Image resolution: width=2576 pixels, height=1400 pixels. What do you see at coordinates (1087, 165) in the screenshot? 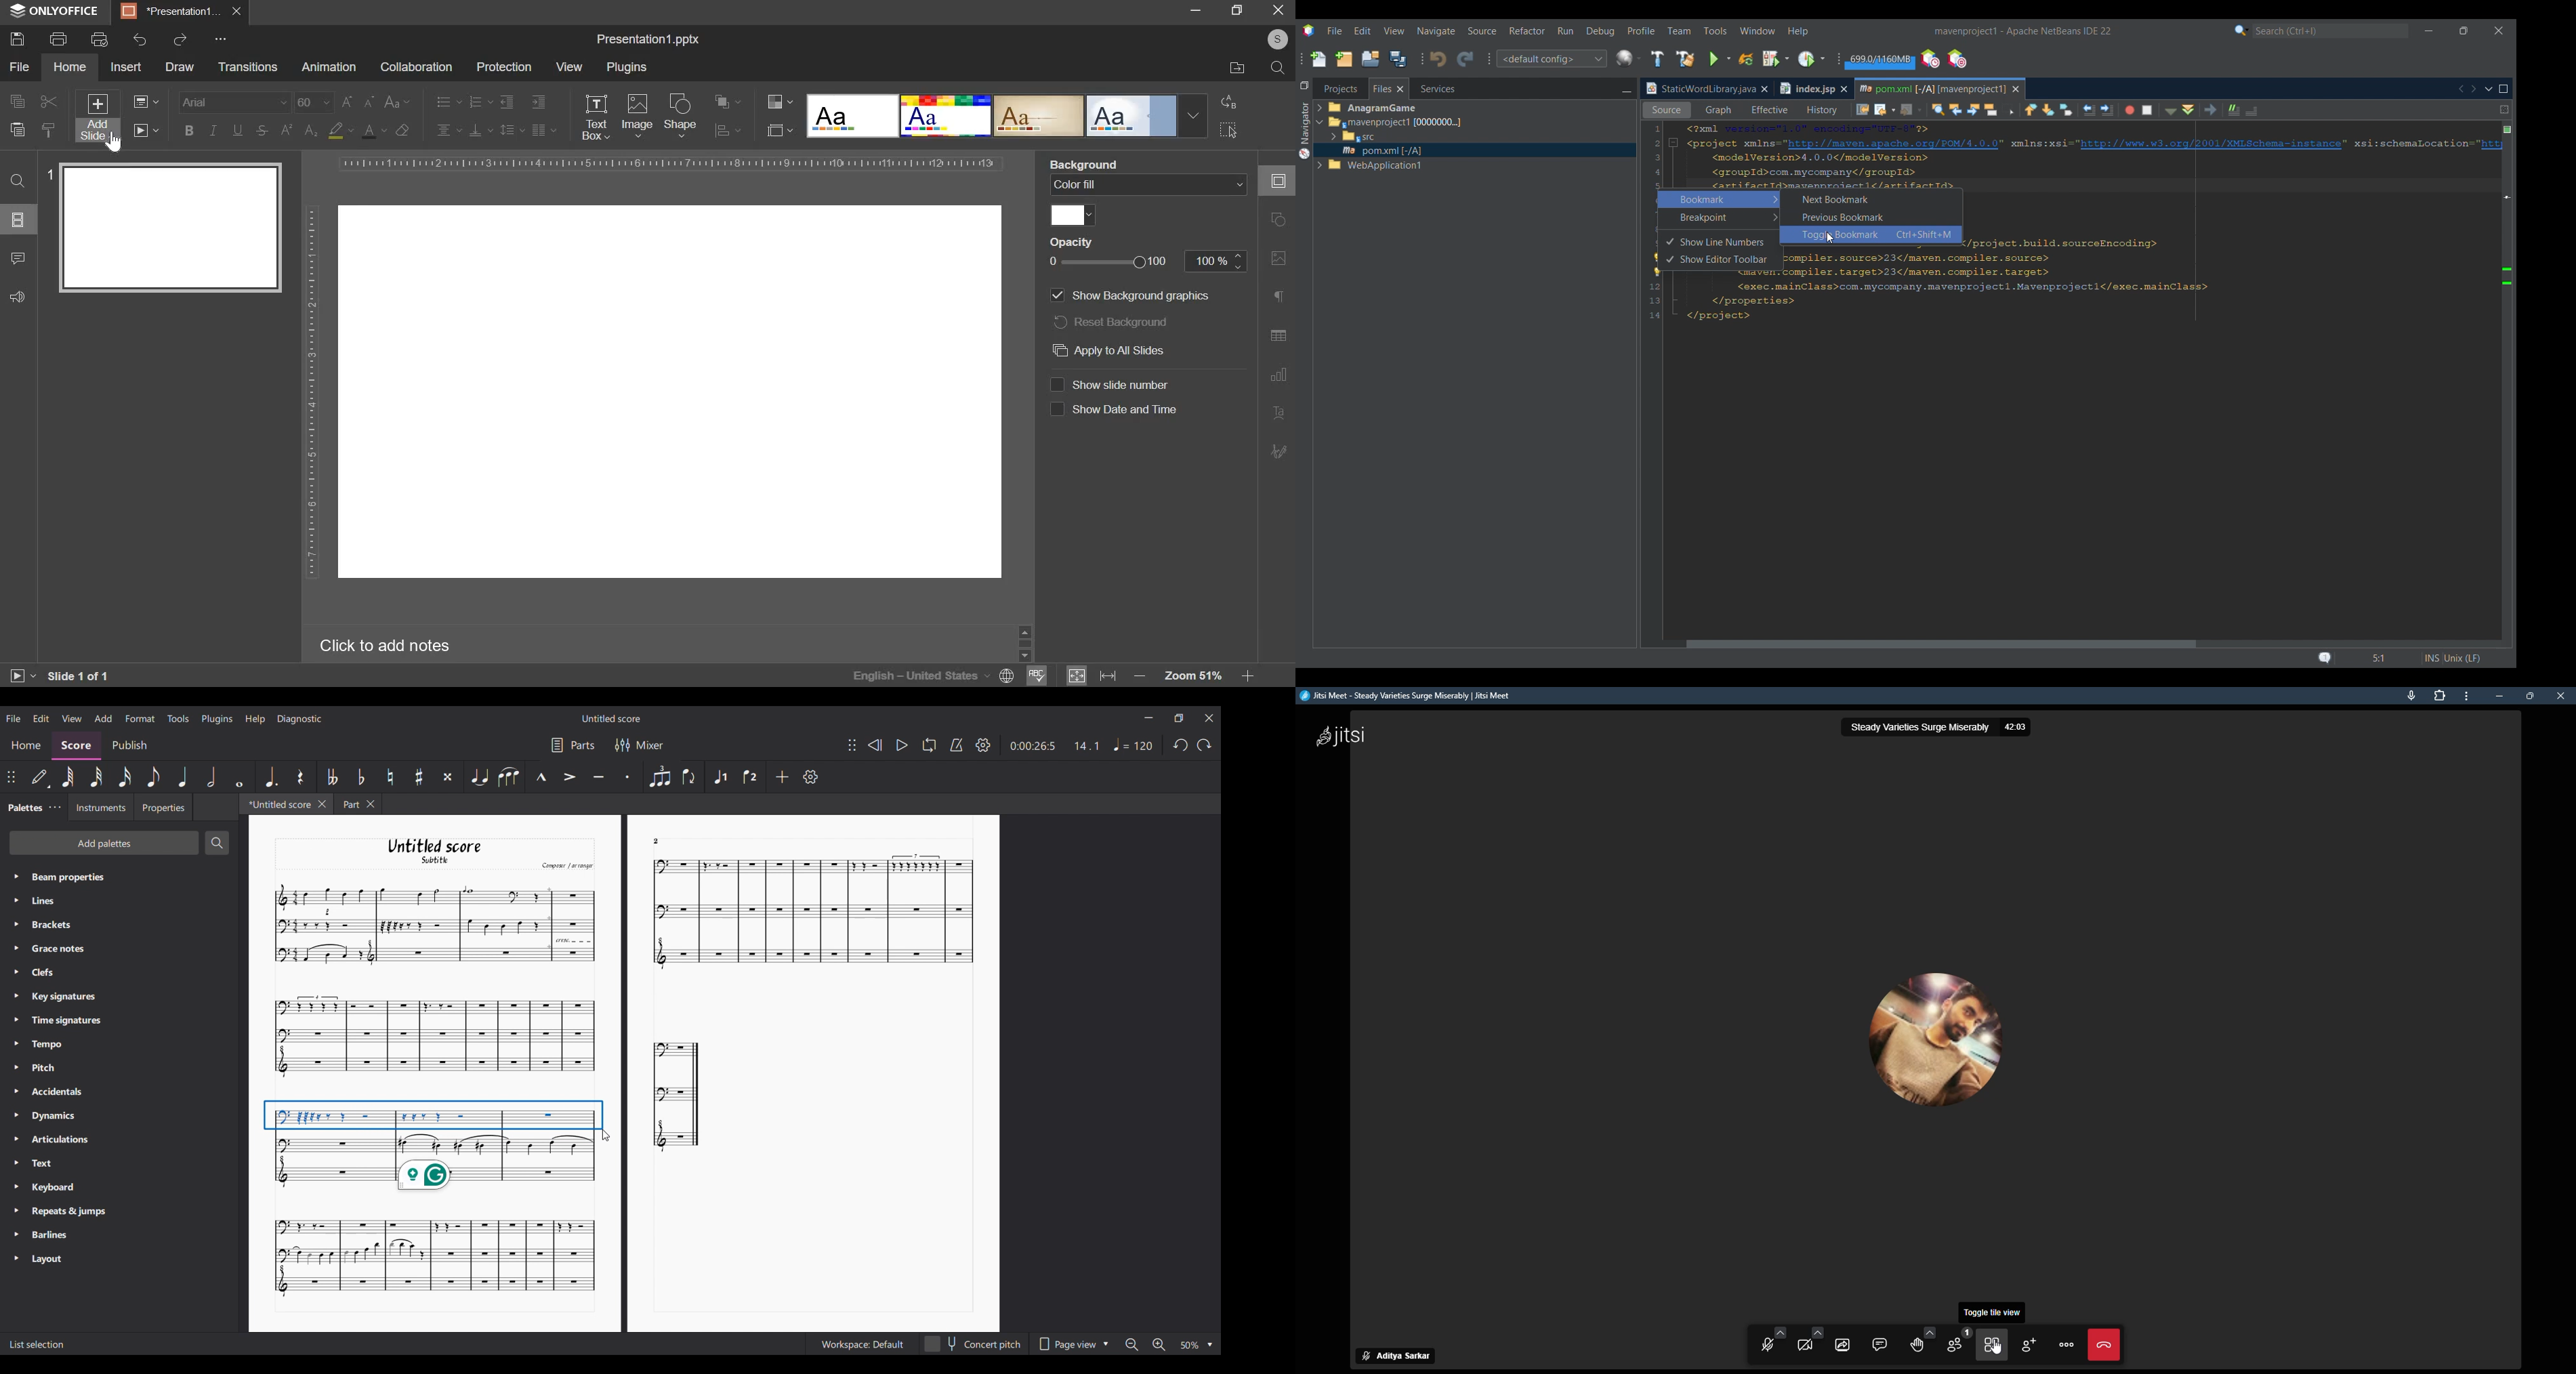
I see `background` at bounding box center [1087, 165].